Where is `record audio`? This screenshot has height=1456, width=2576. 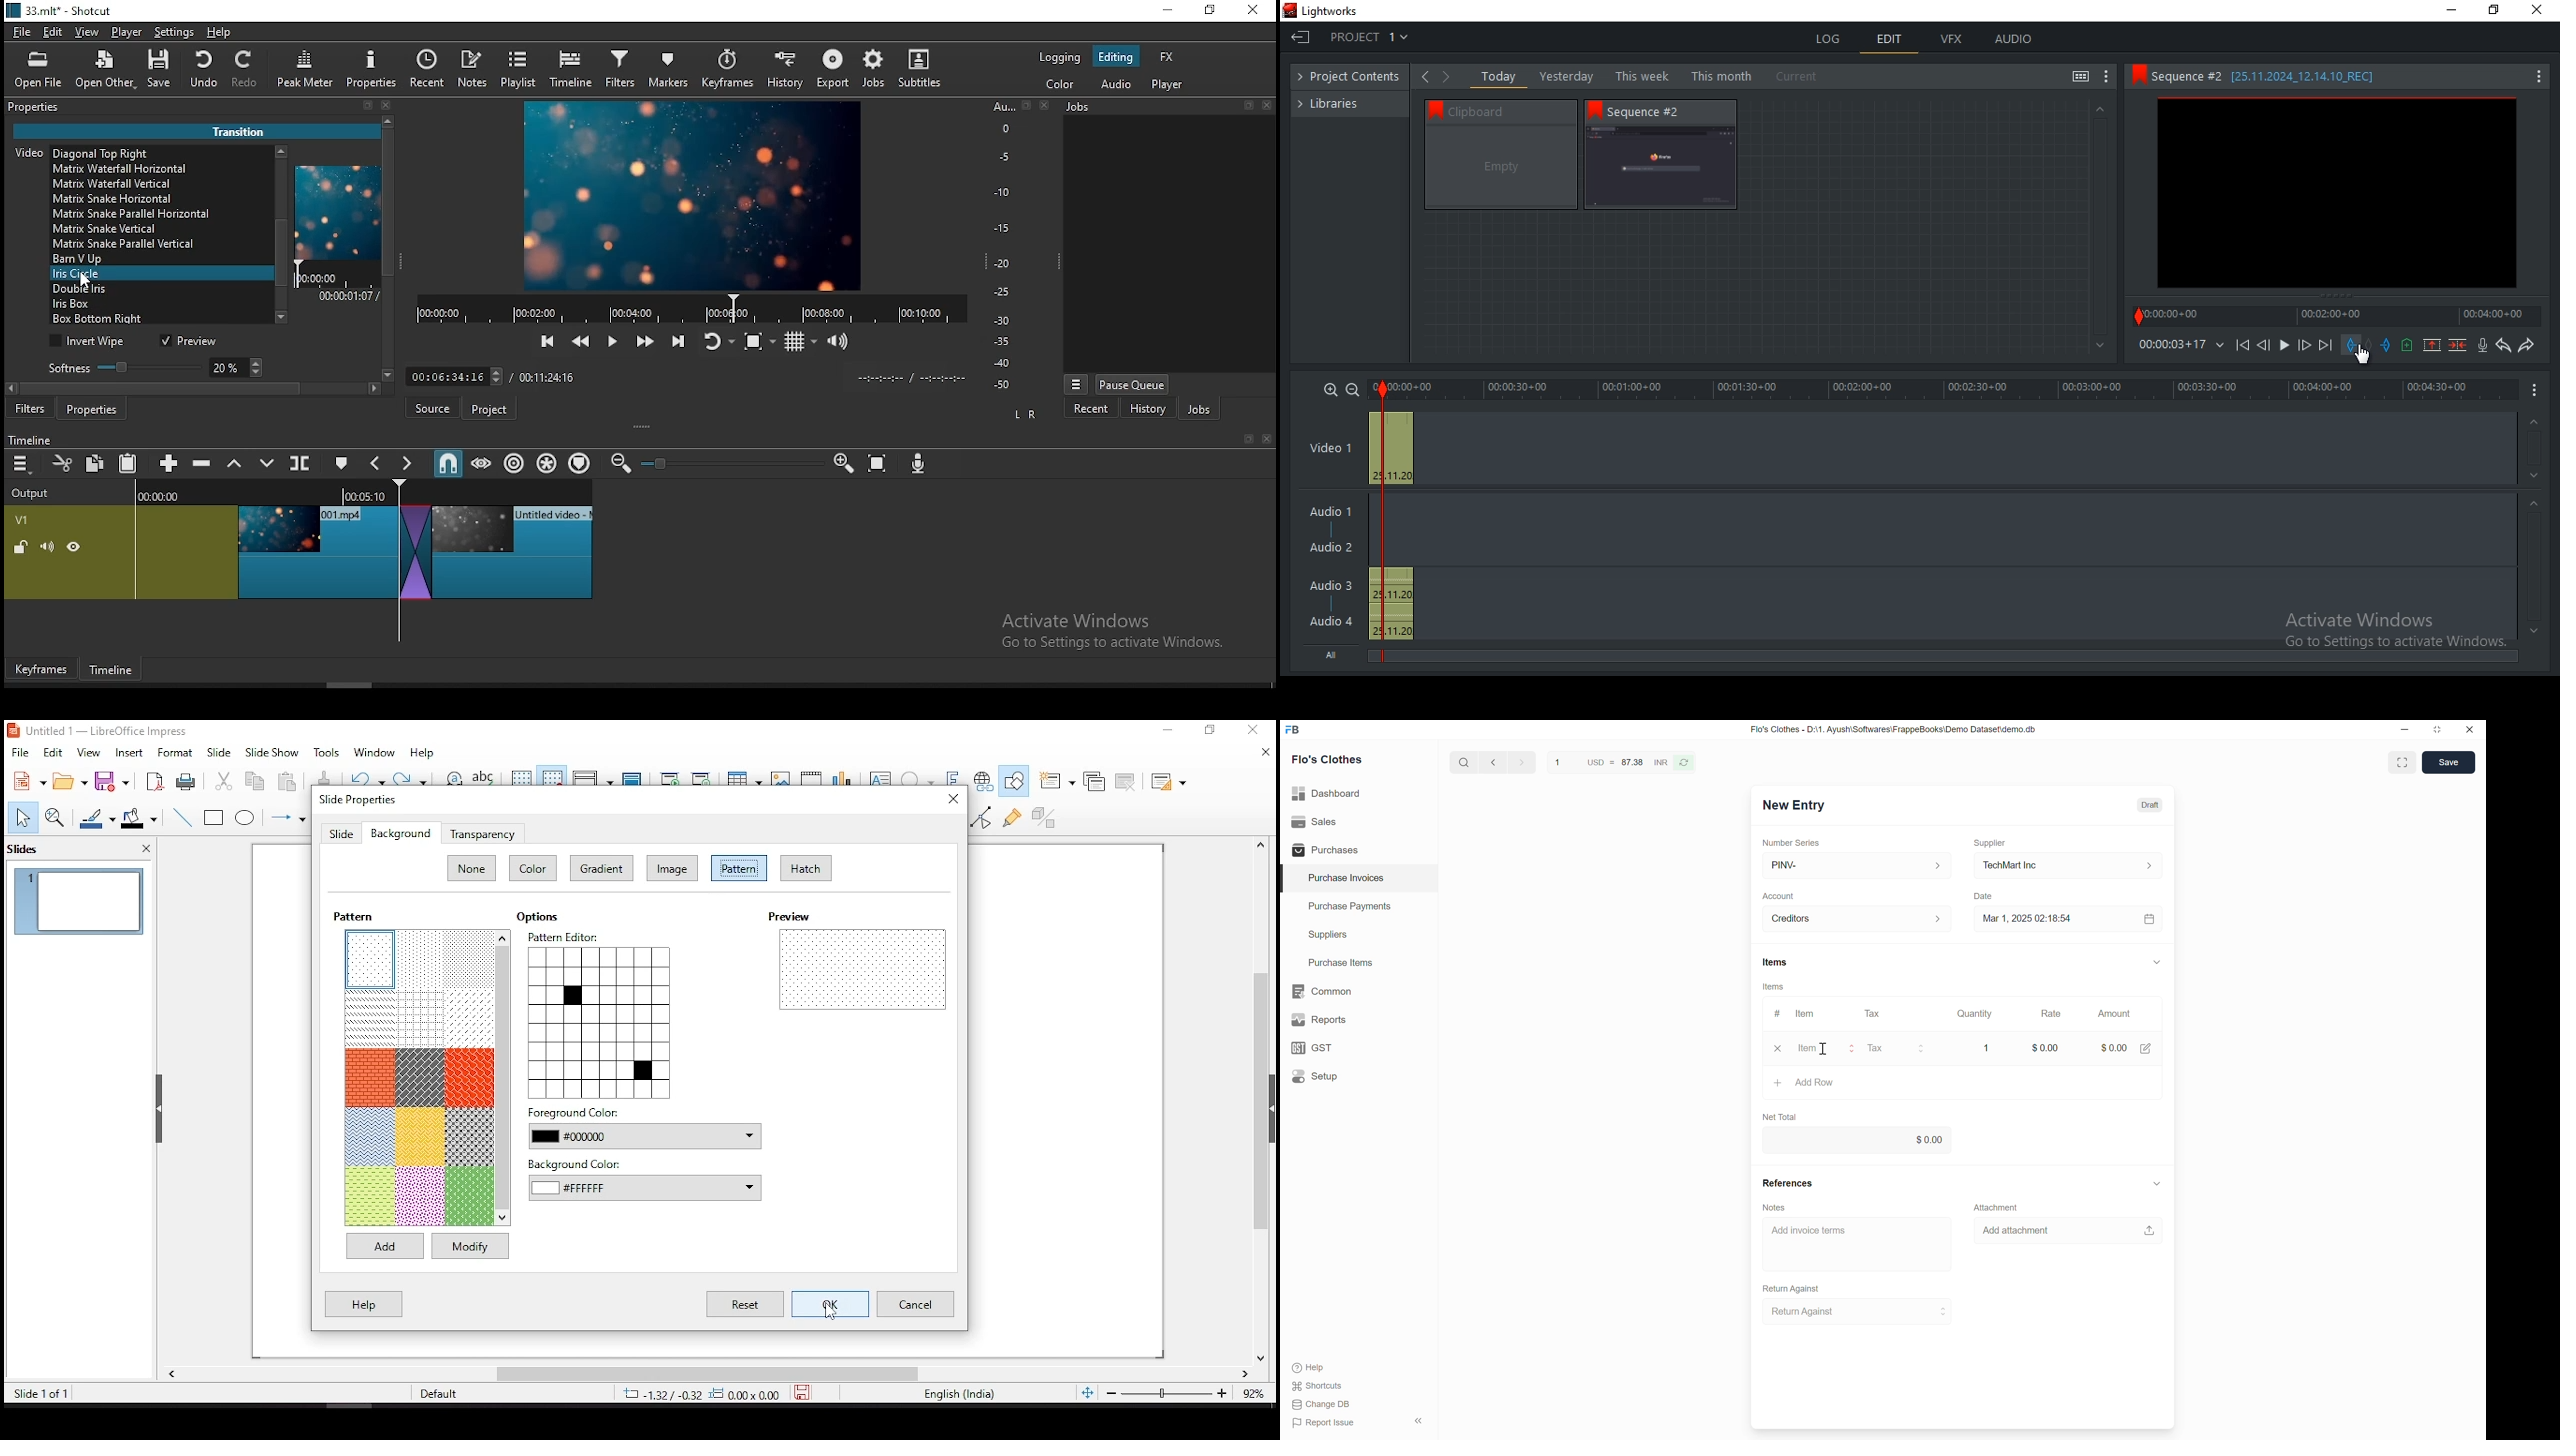 record audio is located at coordinates (2484, 346).